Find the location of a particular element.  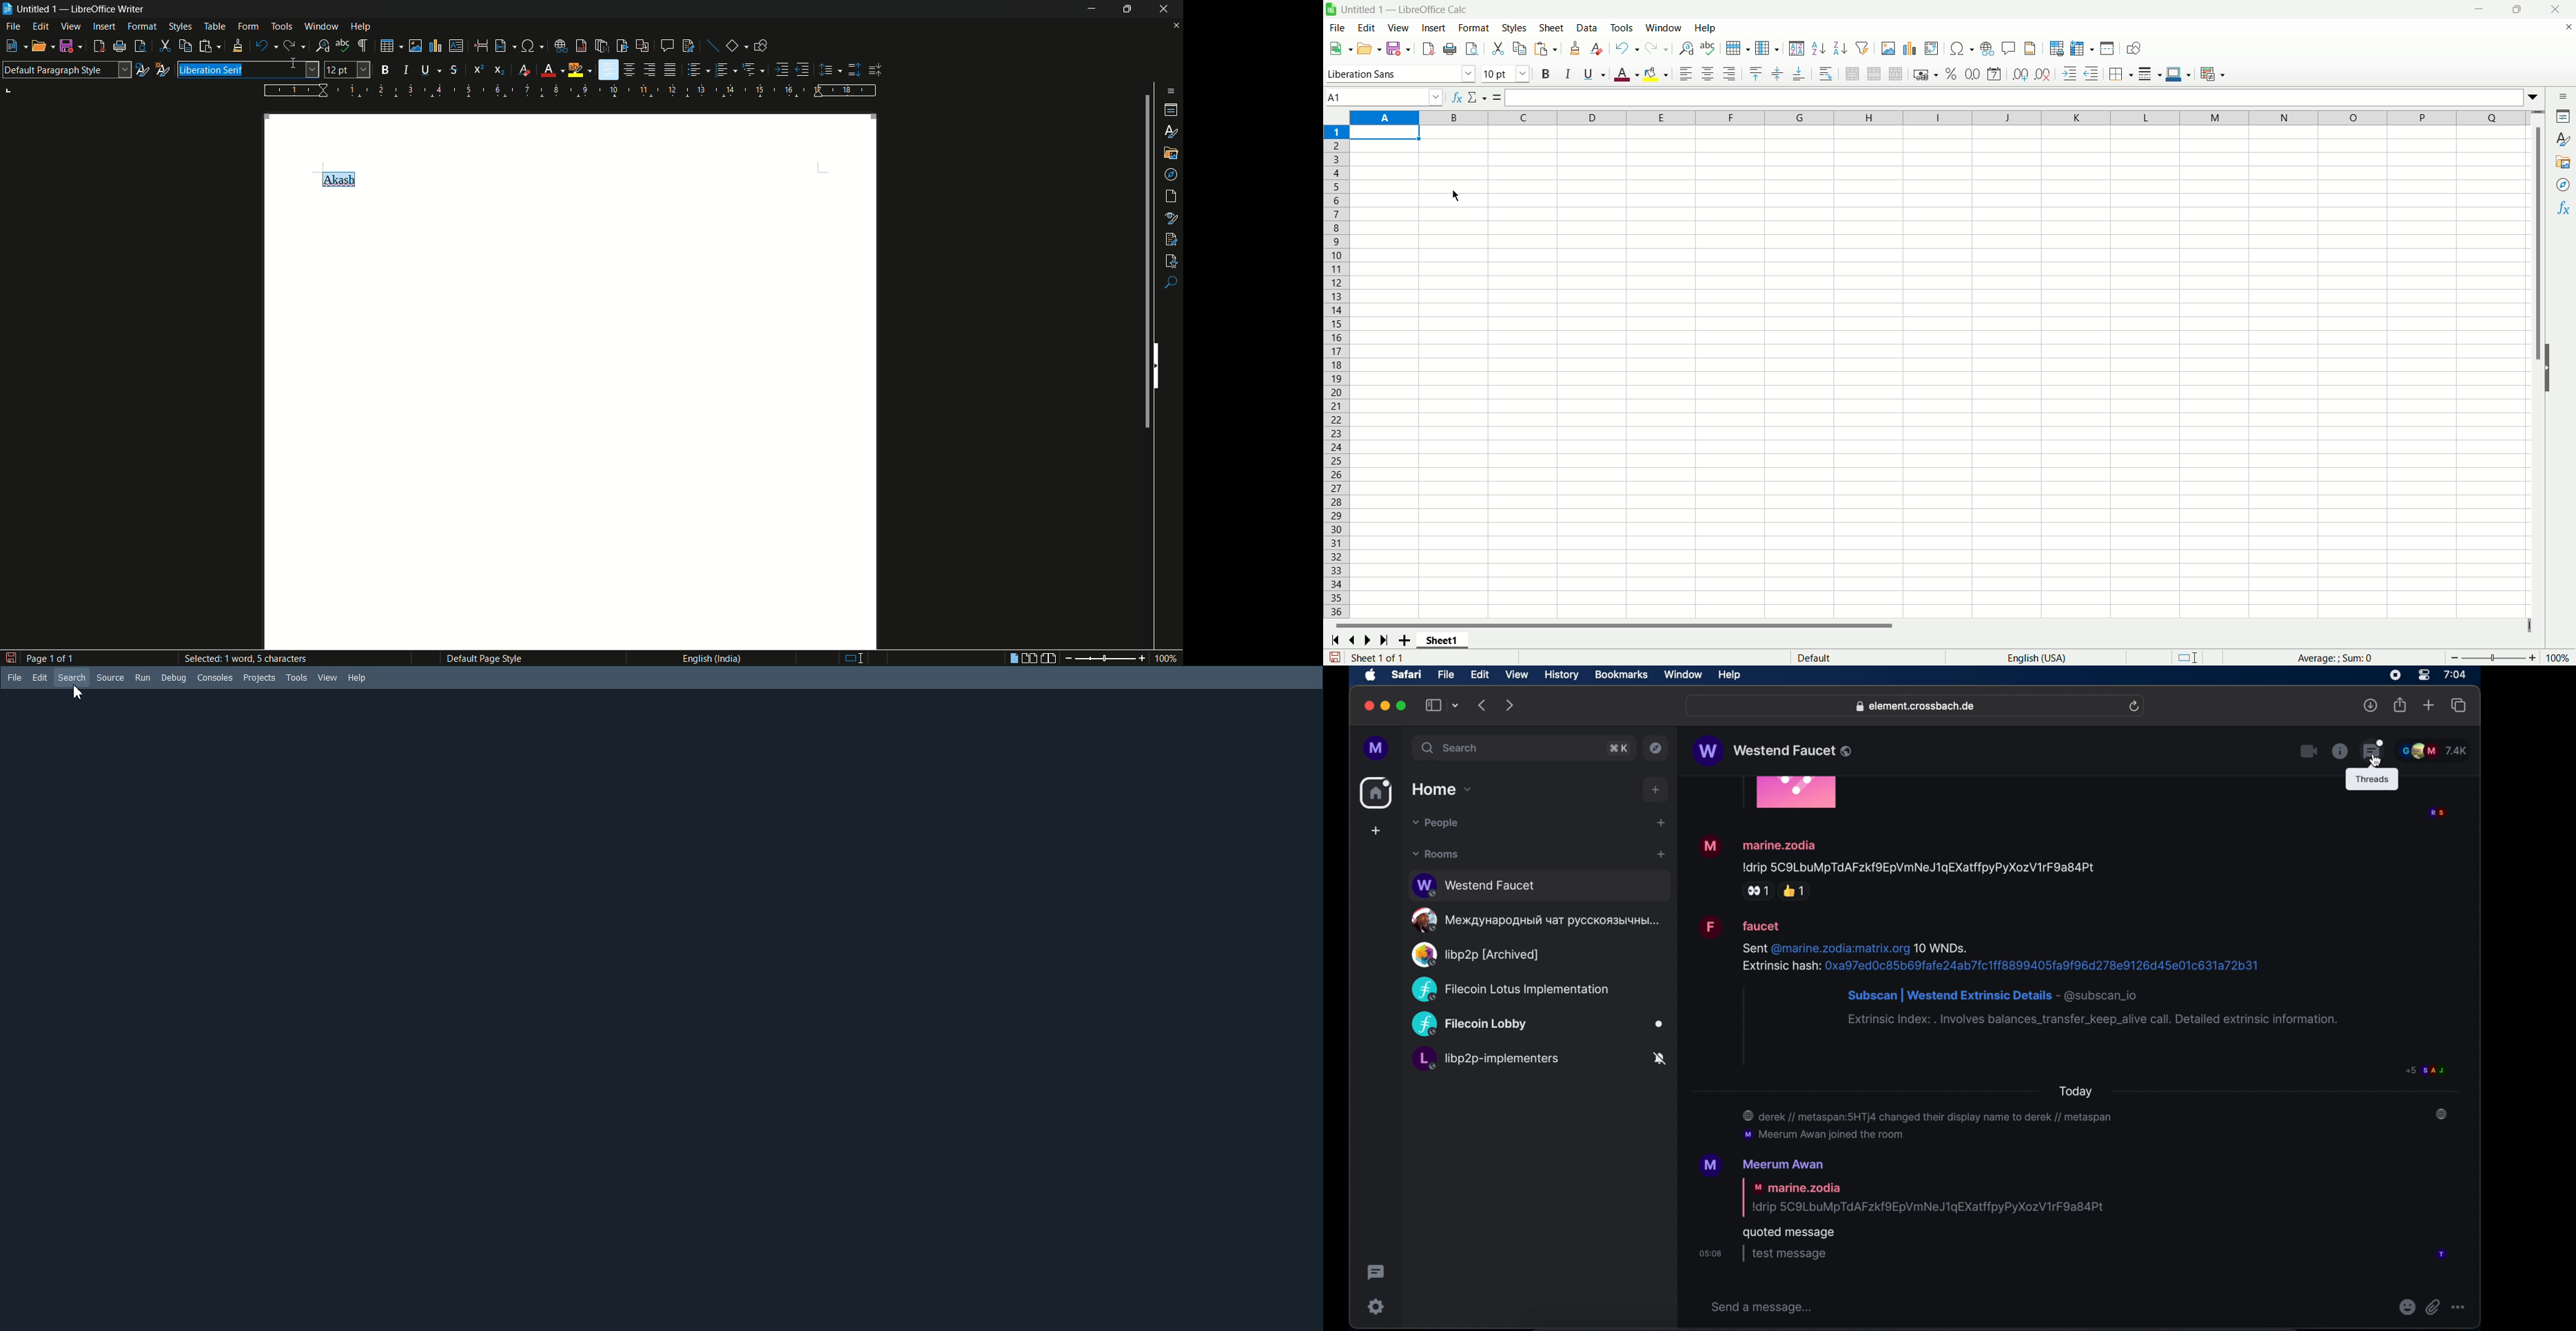

home is located at coordinates (1377, 793).